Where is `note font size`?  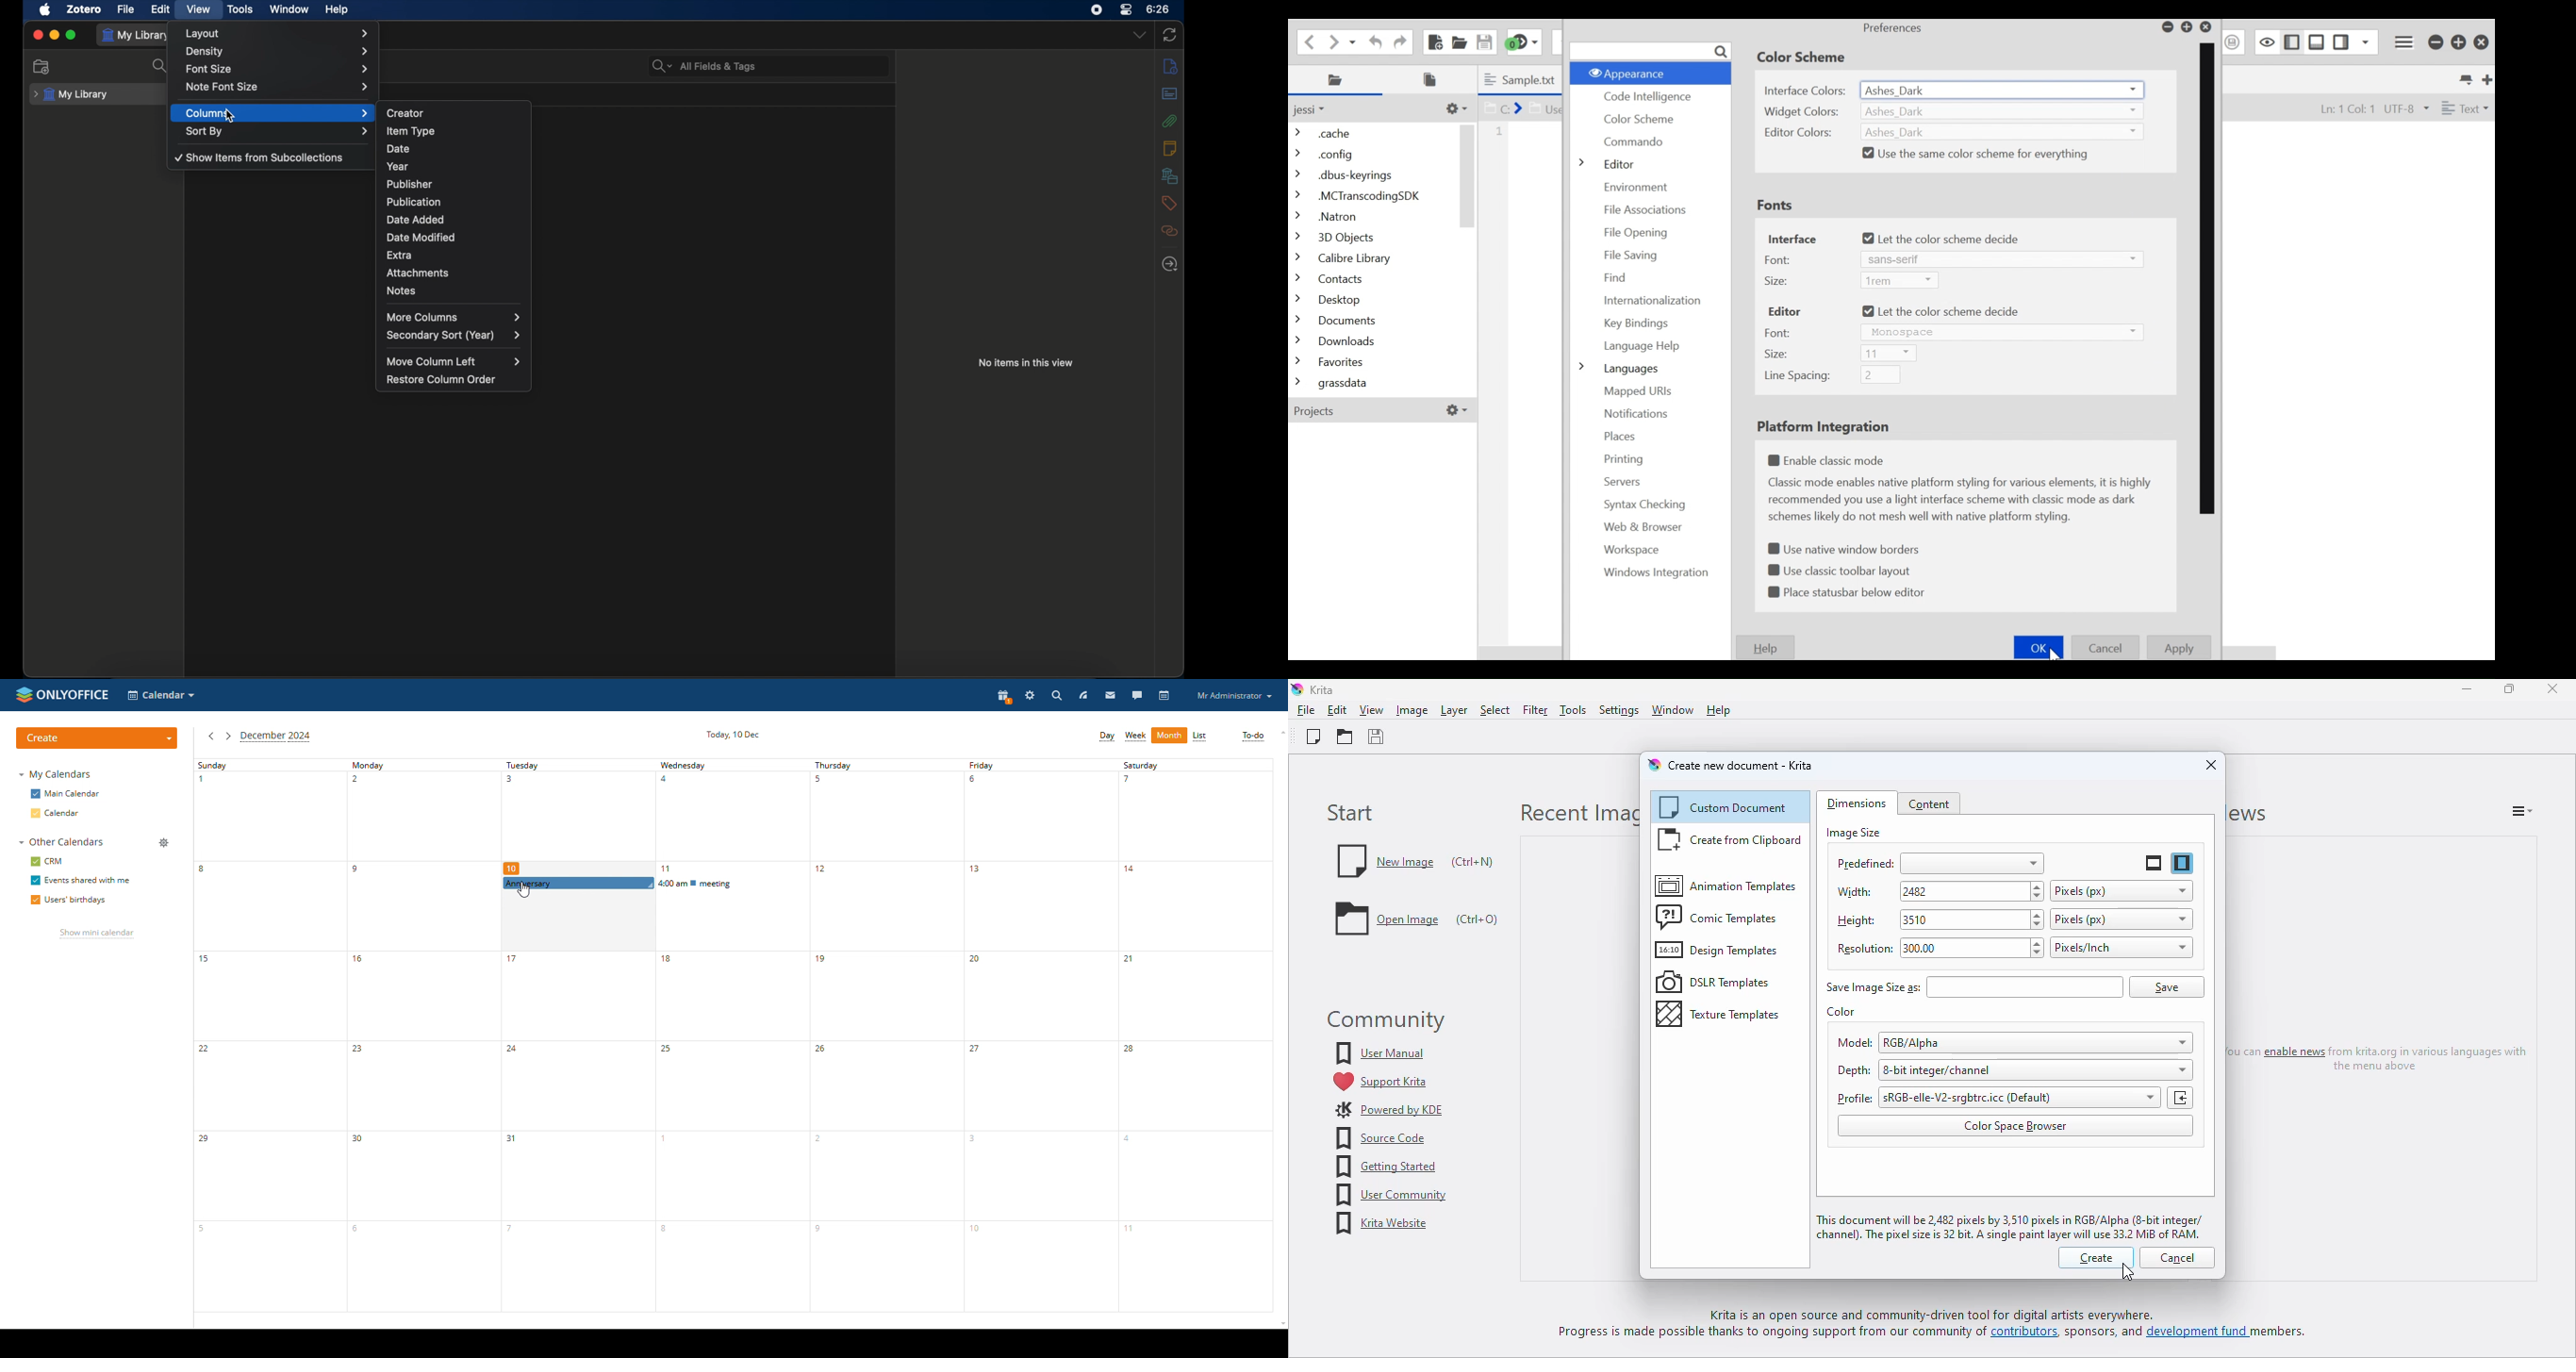
note font size is located at coordinates (277, 87).